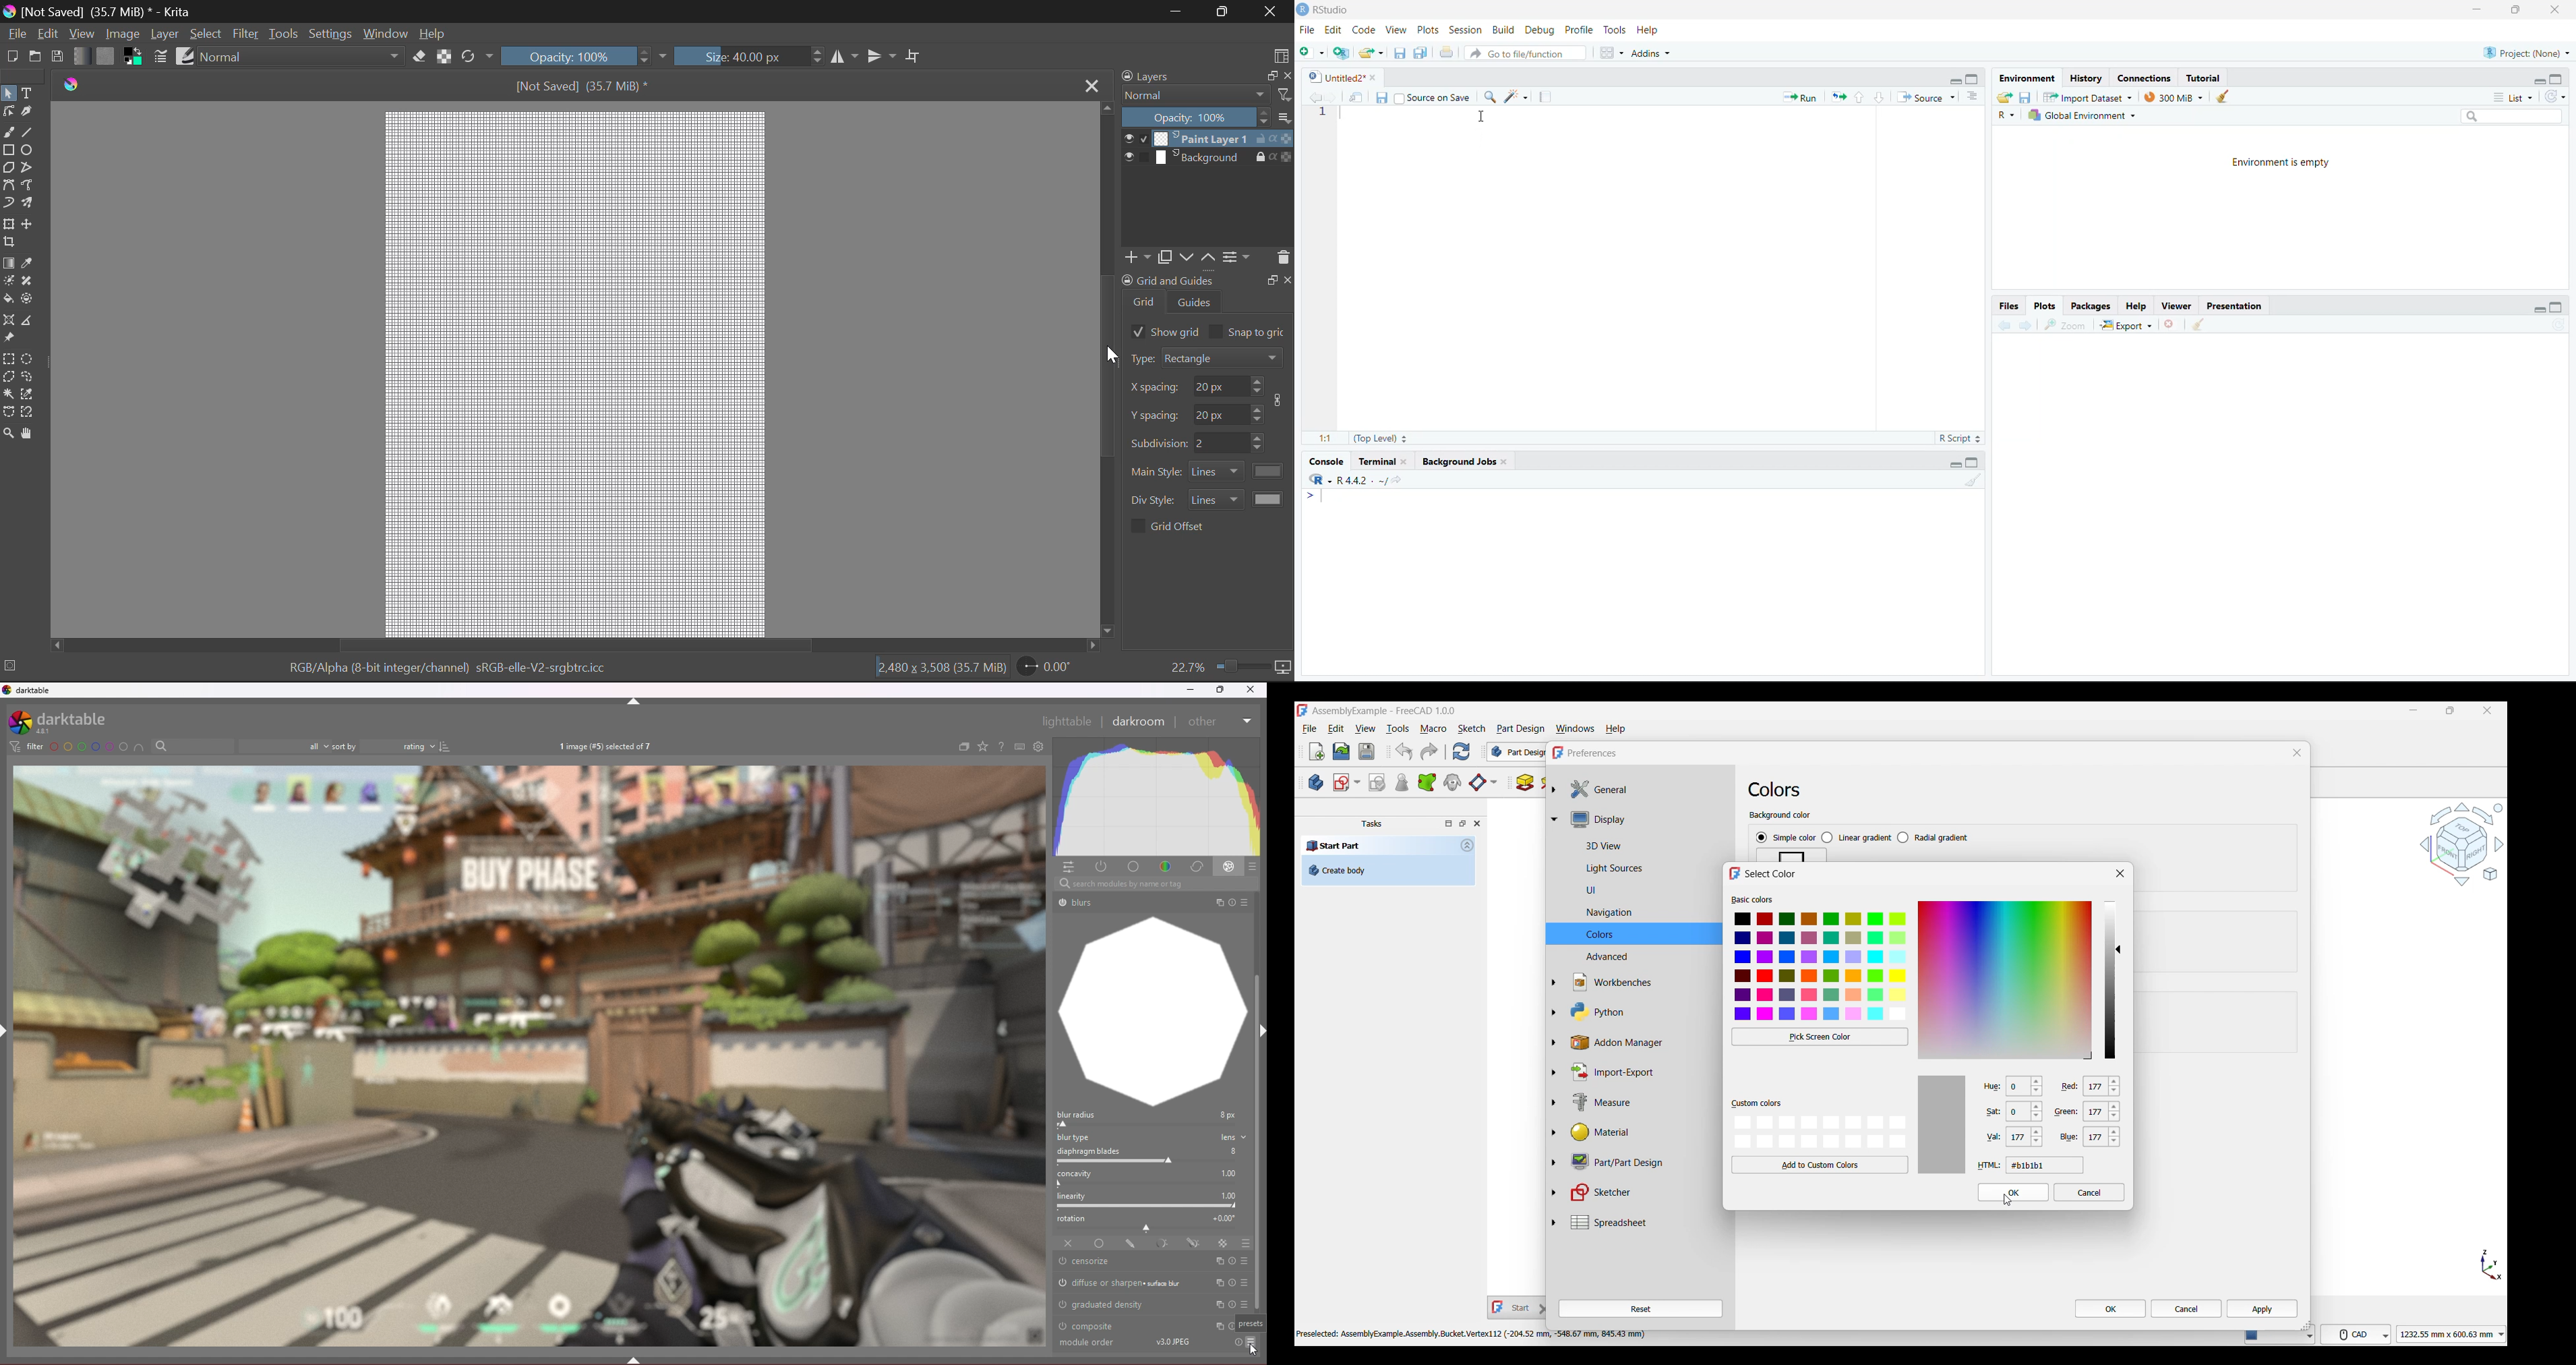 This screenshot has height=1372, width=2576. I want to click on select color, so click(1771, 874).